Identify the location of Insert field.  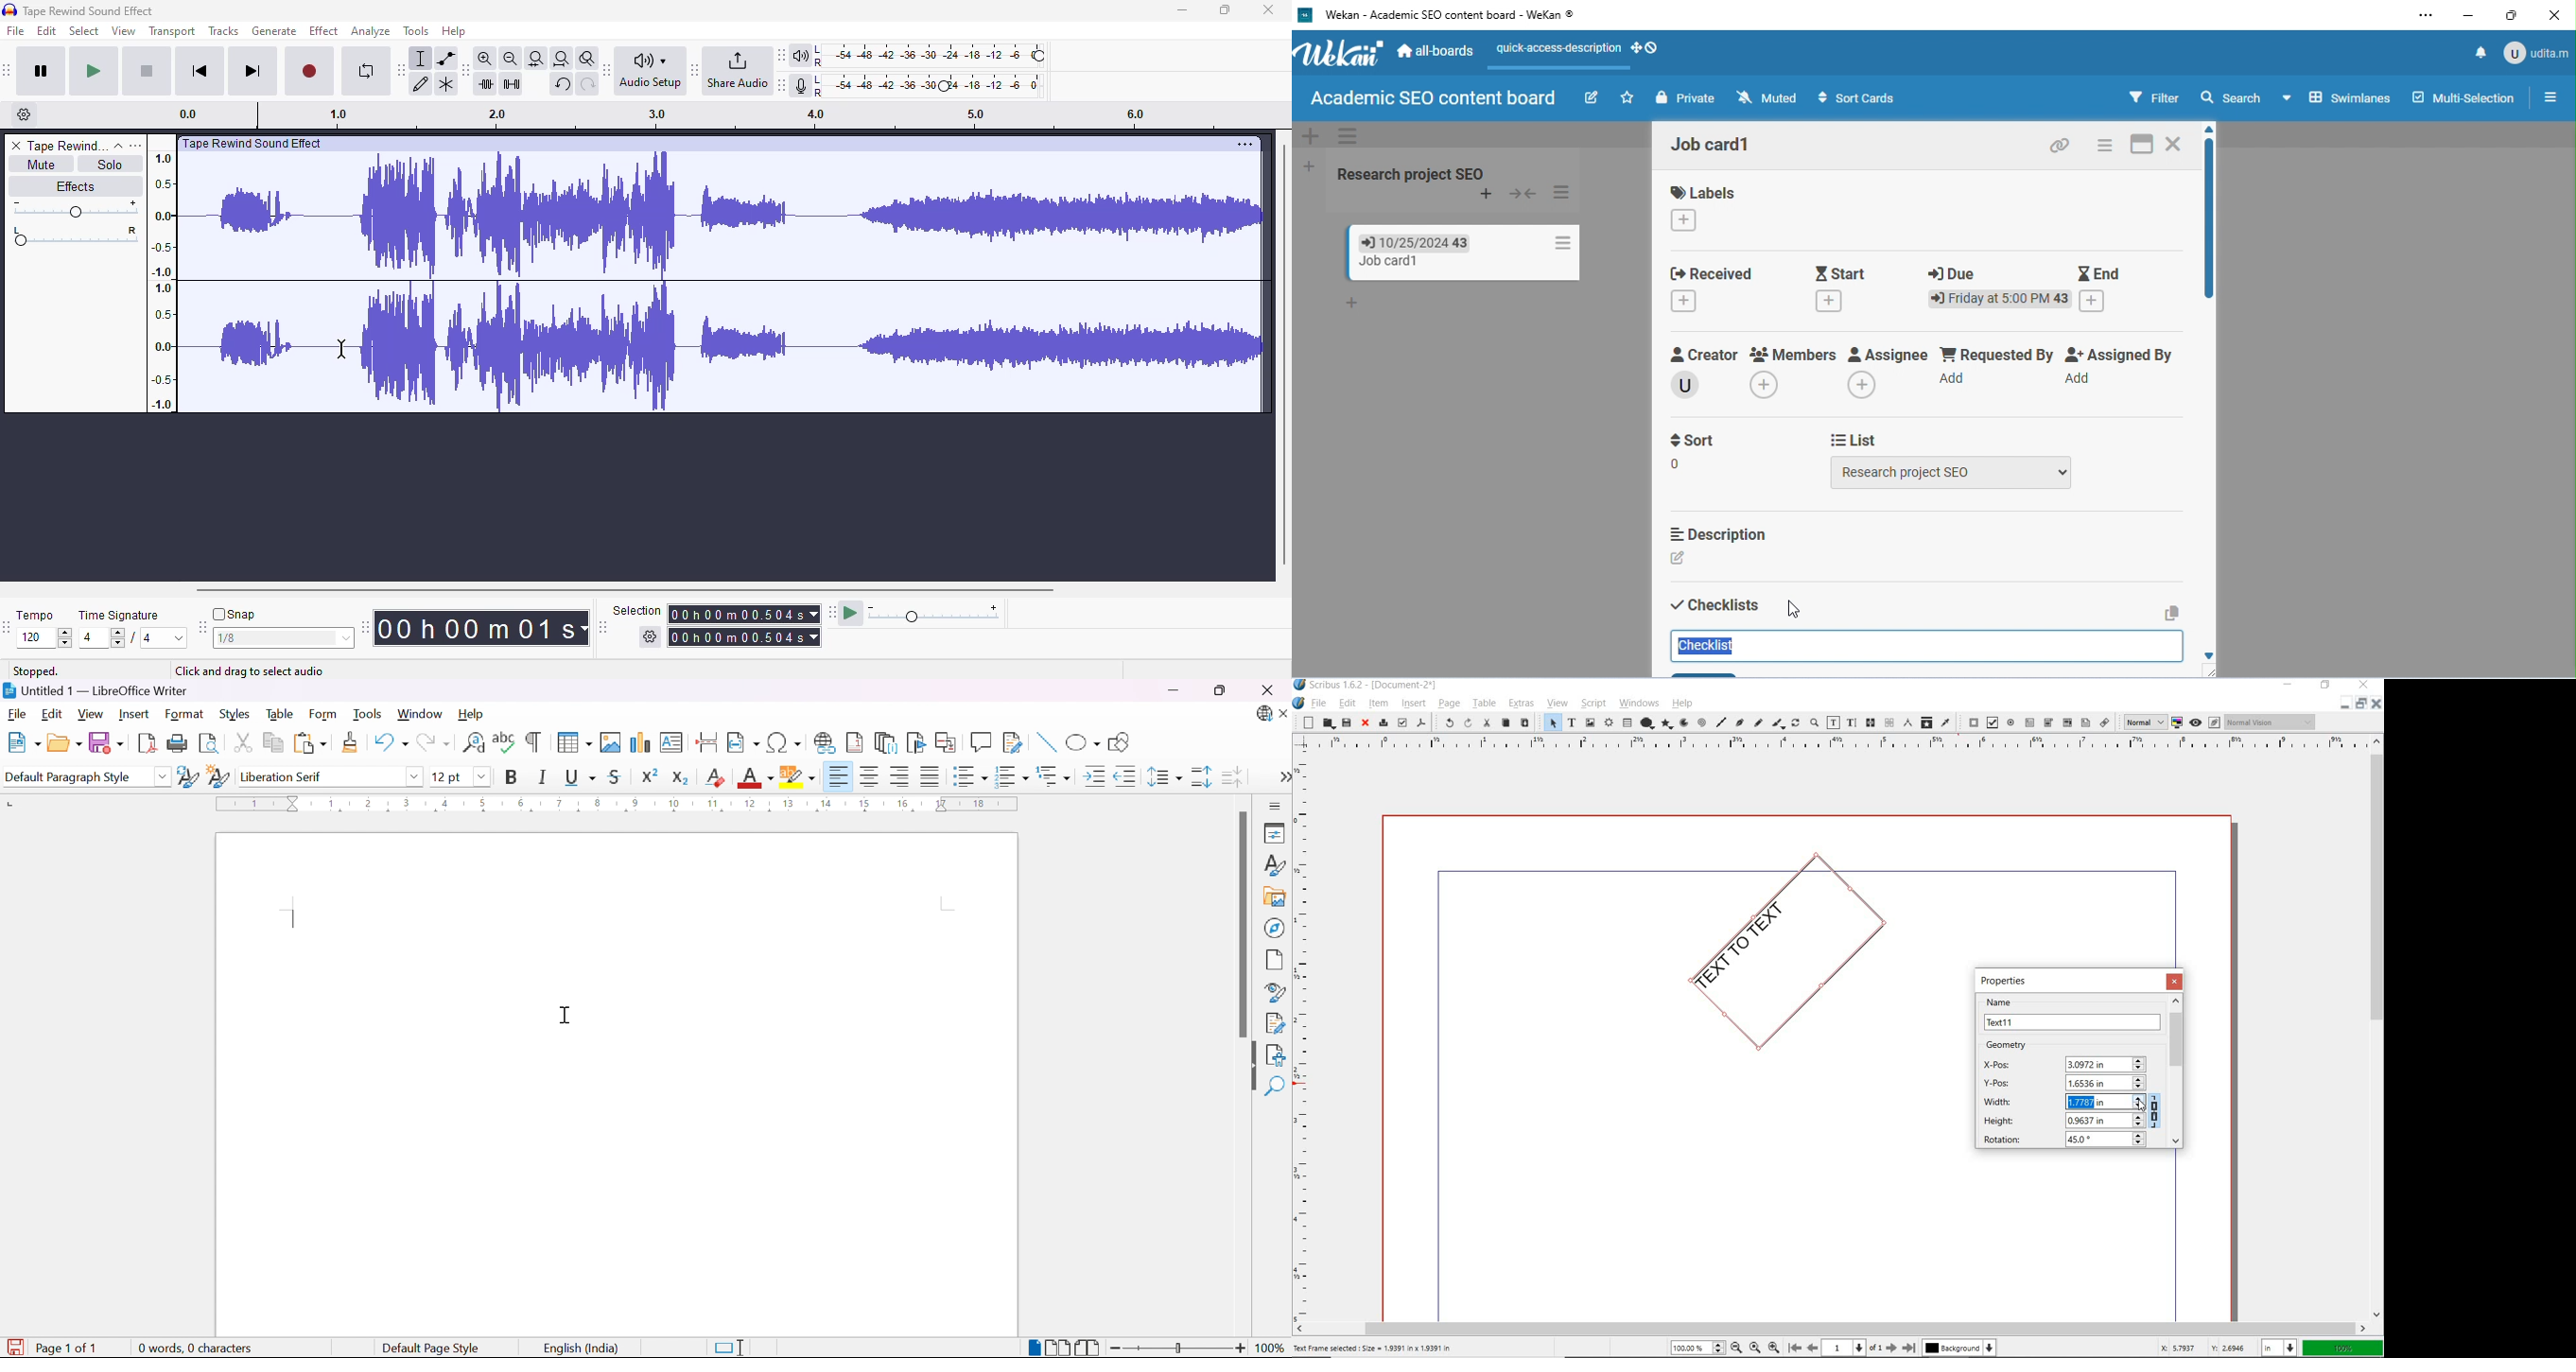
(743, 743).